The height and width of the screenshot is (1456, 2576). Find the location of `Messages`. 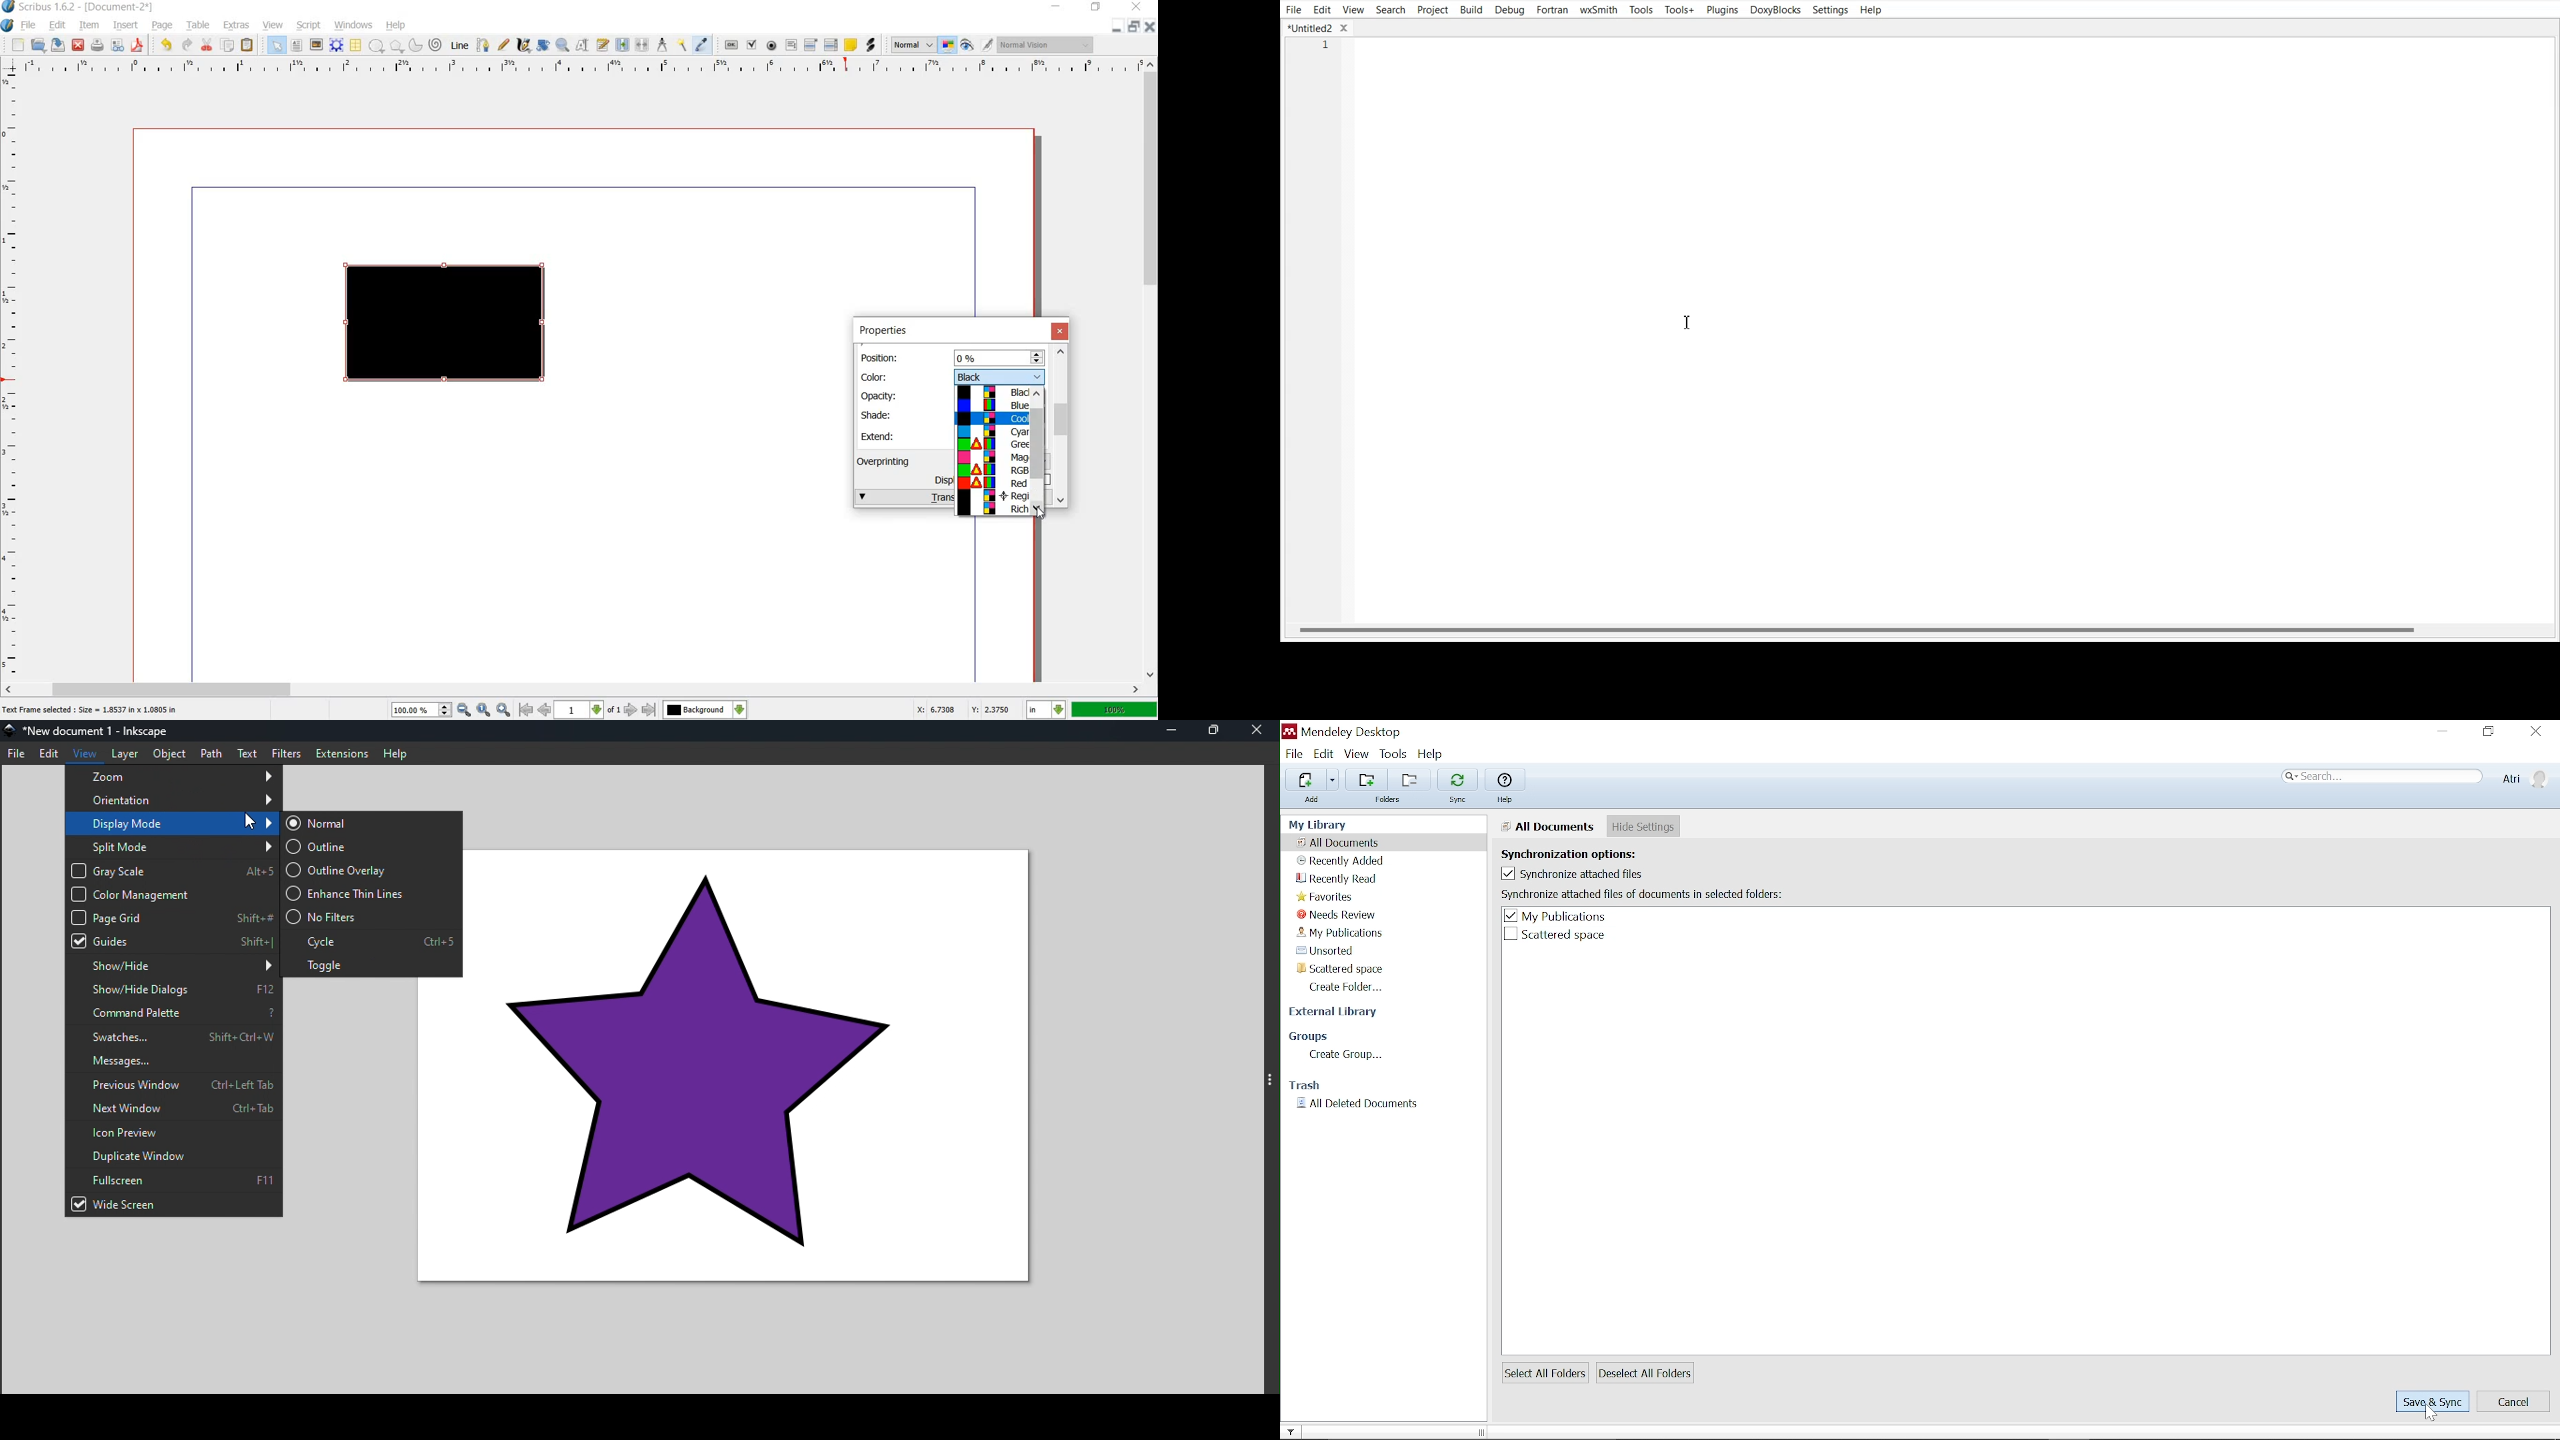

Messages is located at coordinates (176, 1063).